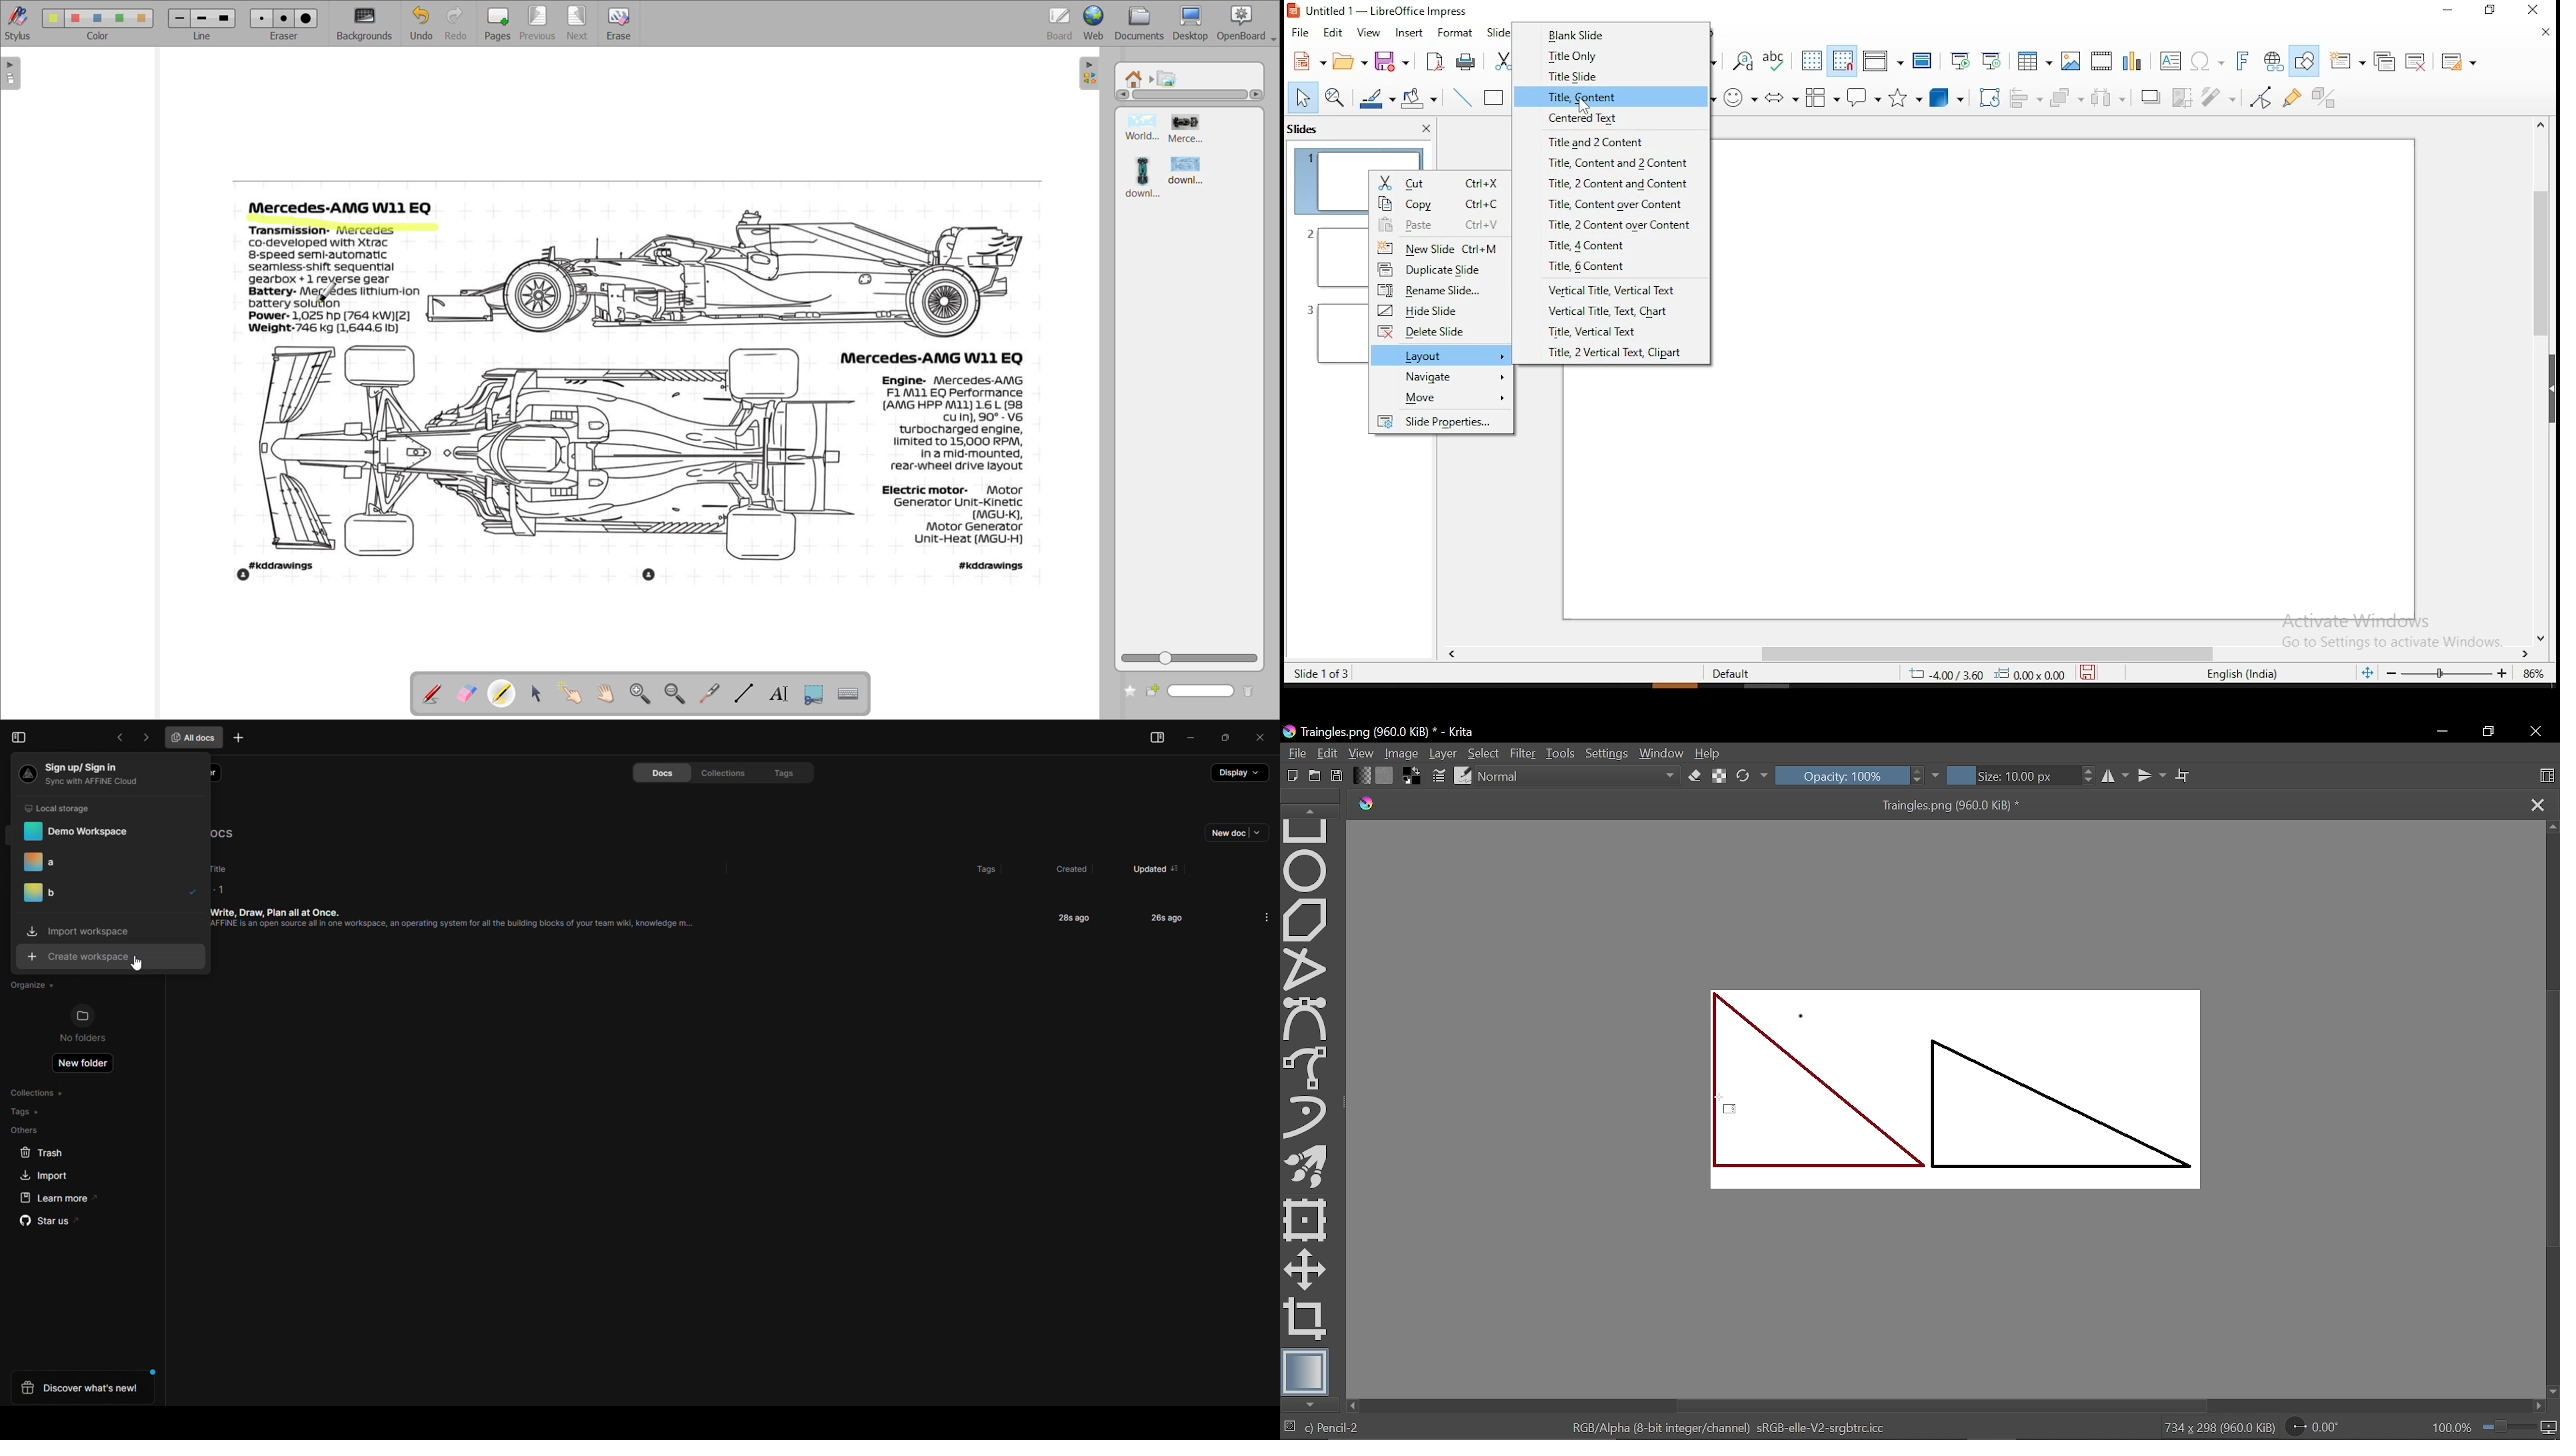 The width and height of the screenshot is (2576, 1456). I want to click on Horizontal scrollbar, so click(1943, 1406).